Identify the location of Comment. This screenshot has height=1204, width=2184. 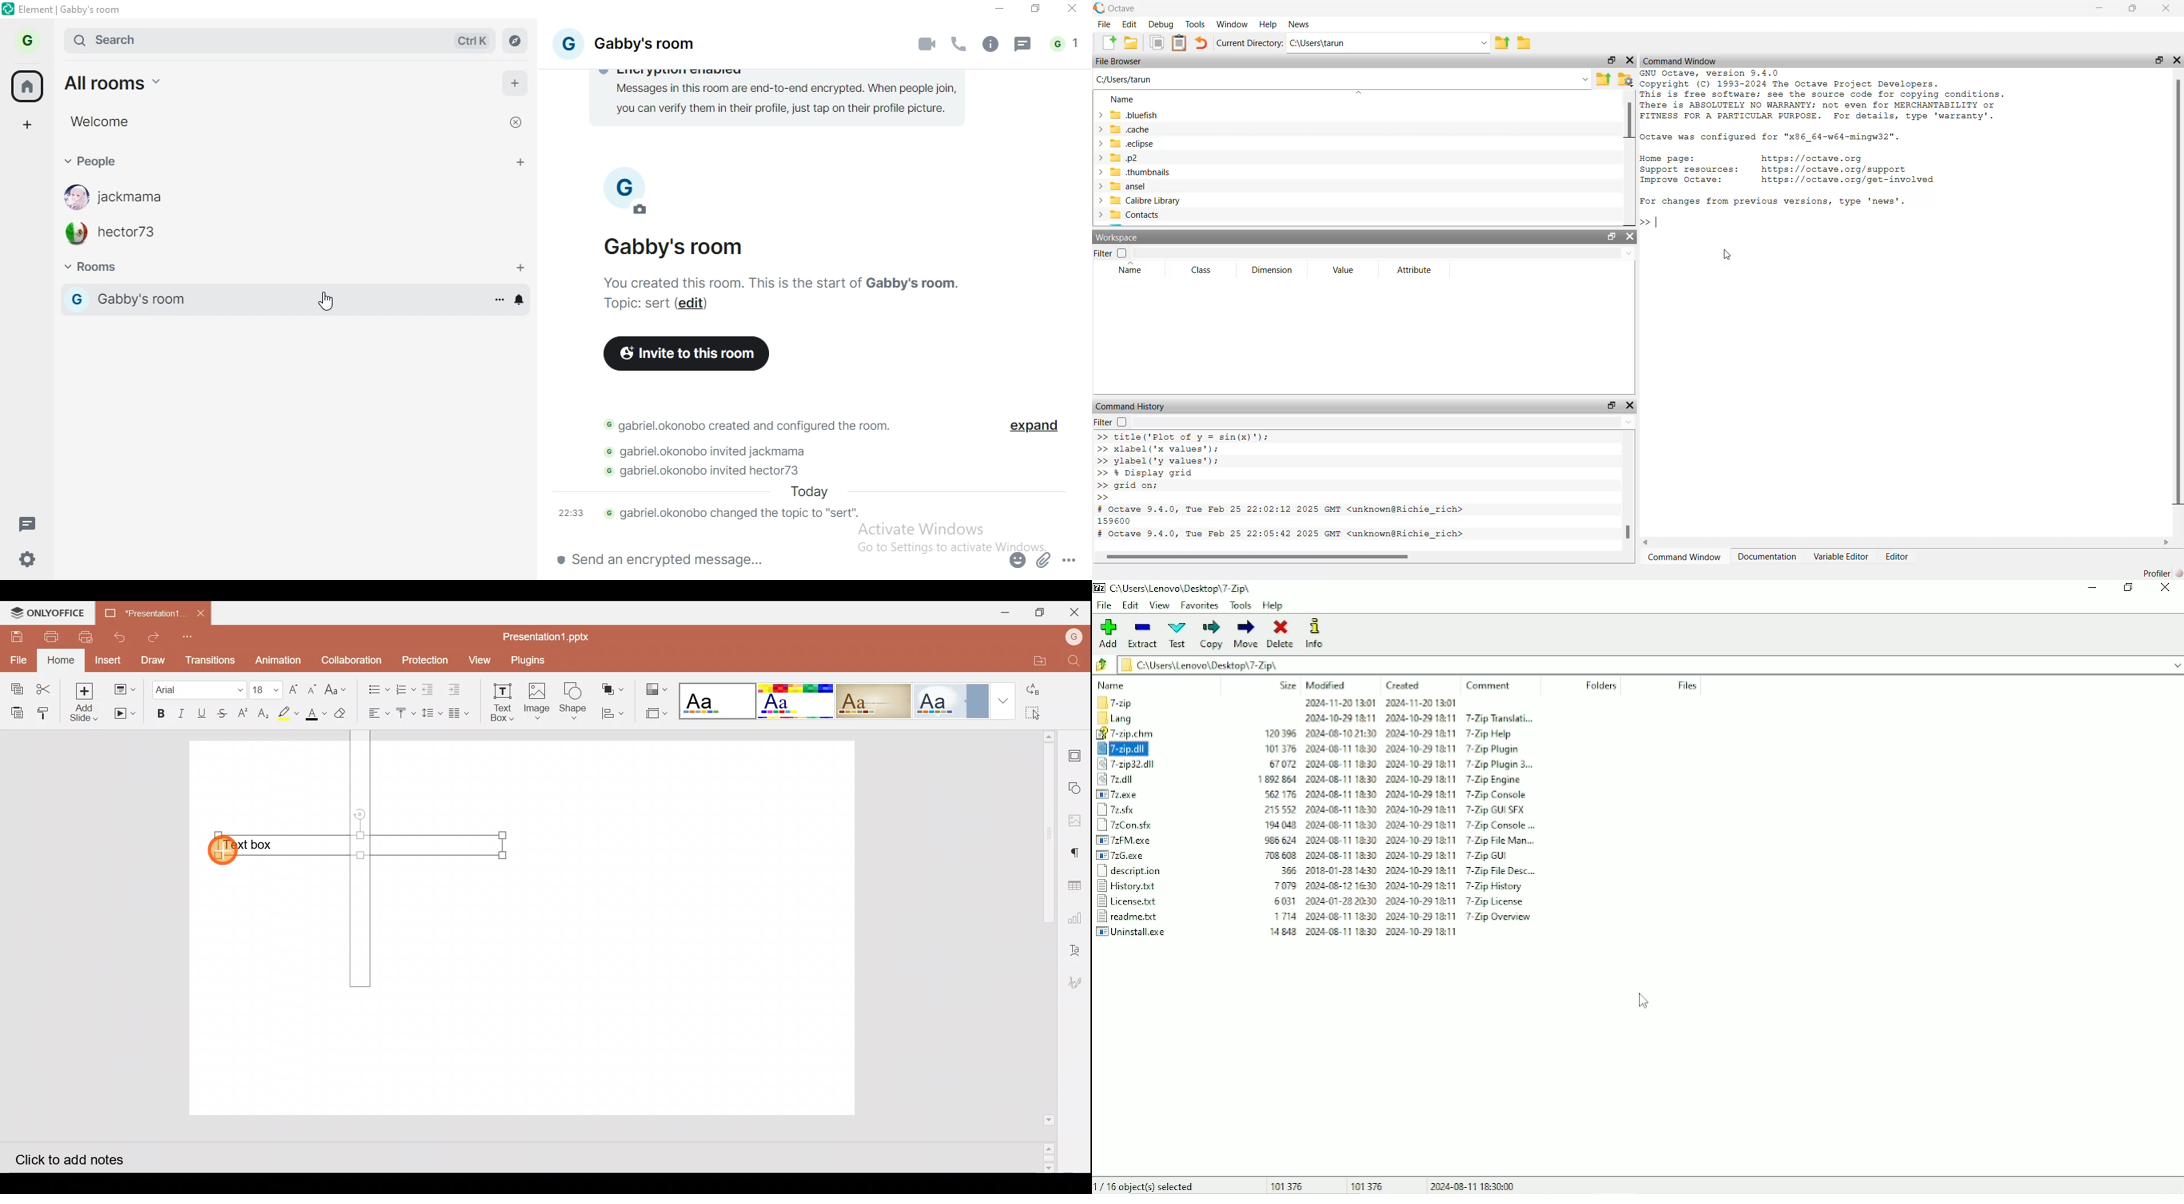
(1491, 685).